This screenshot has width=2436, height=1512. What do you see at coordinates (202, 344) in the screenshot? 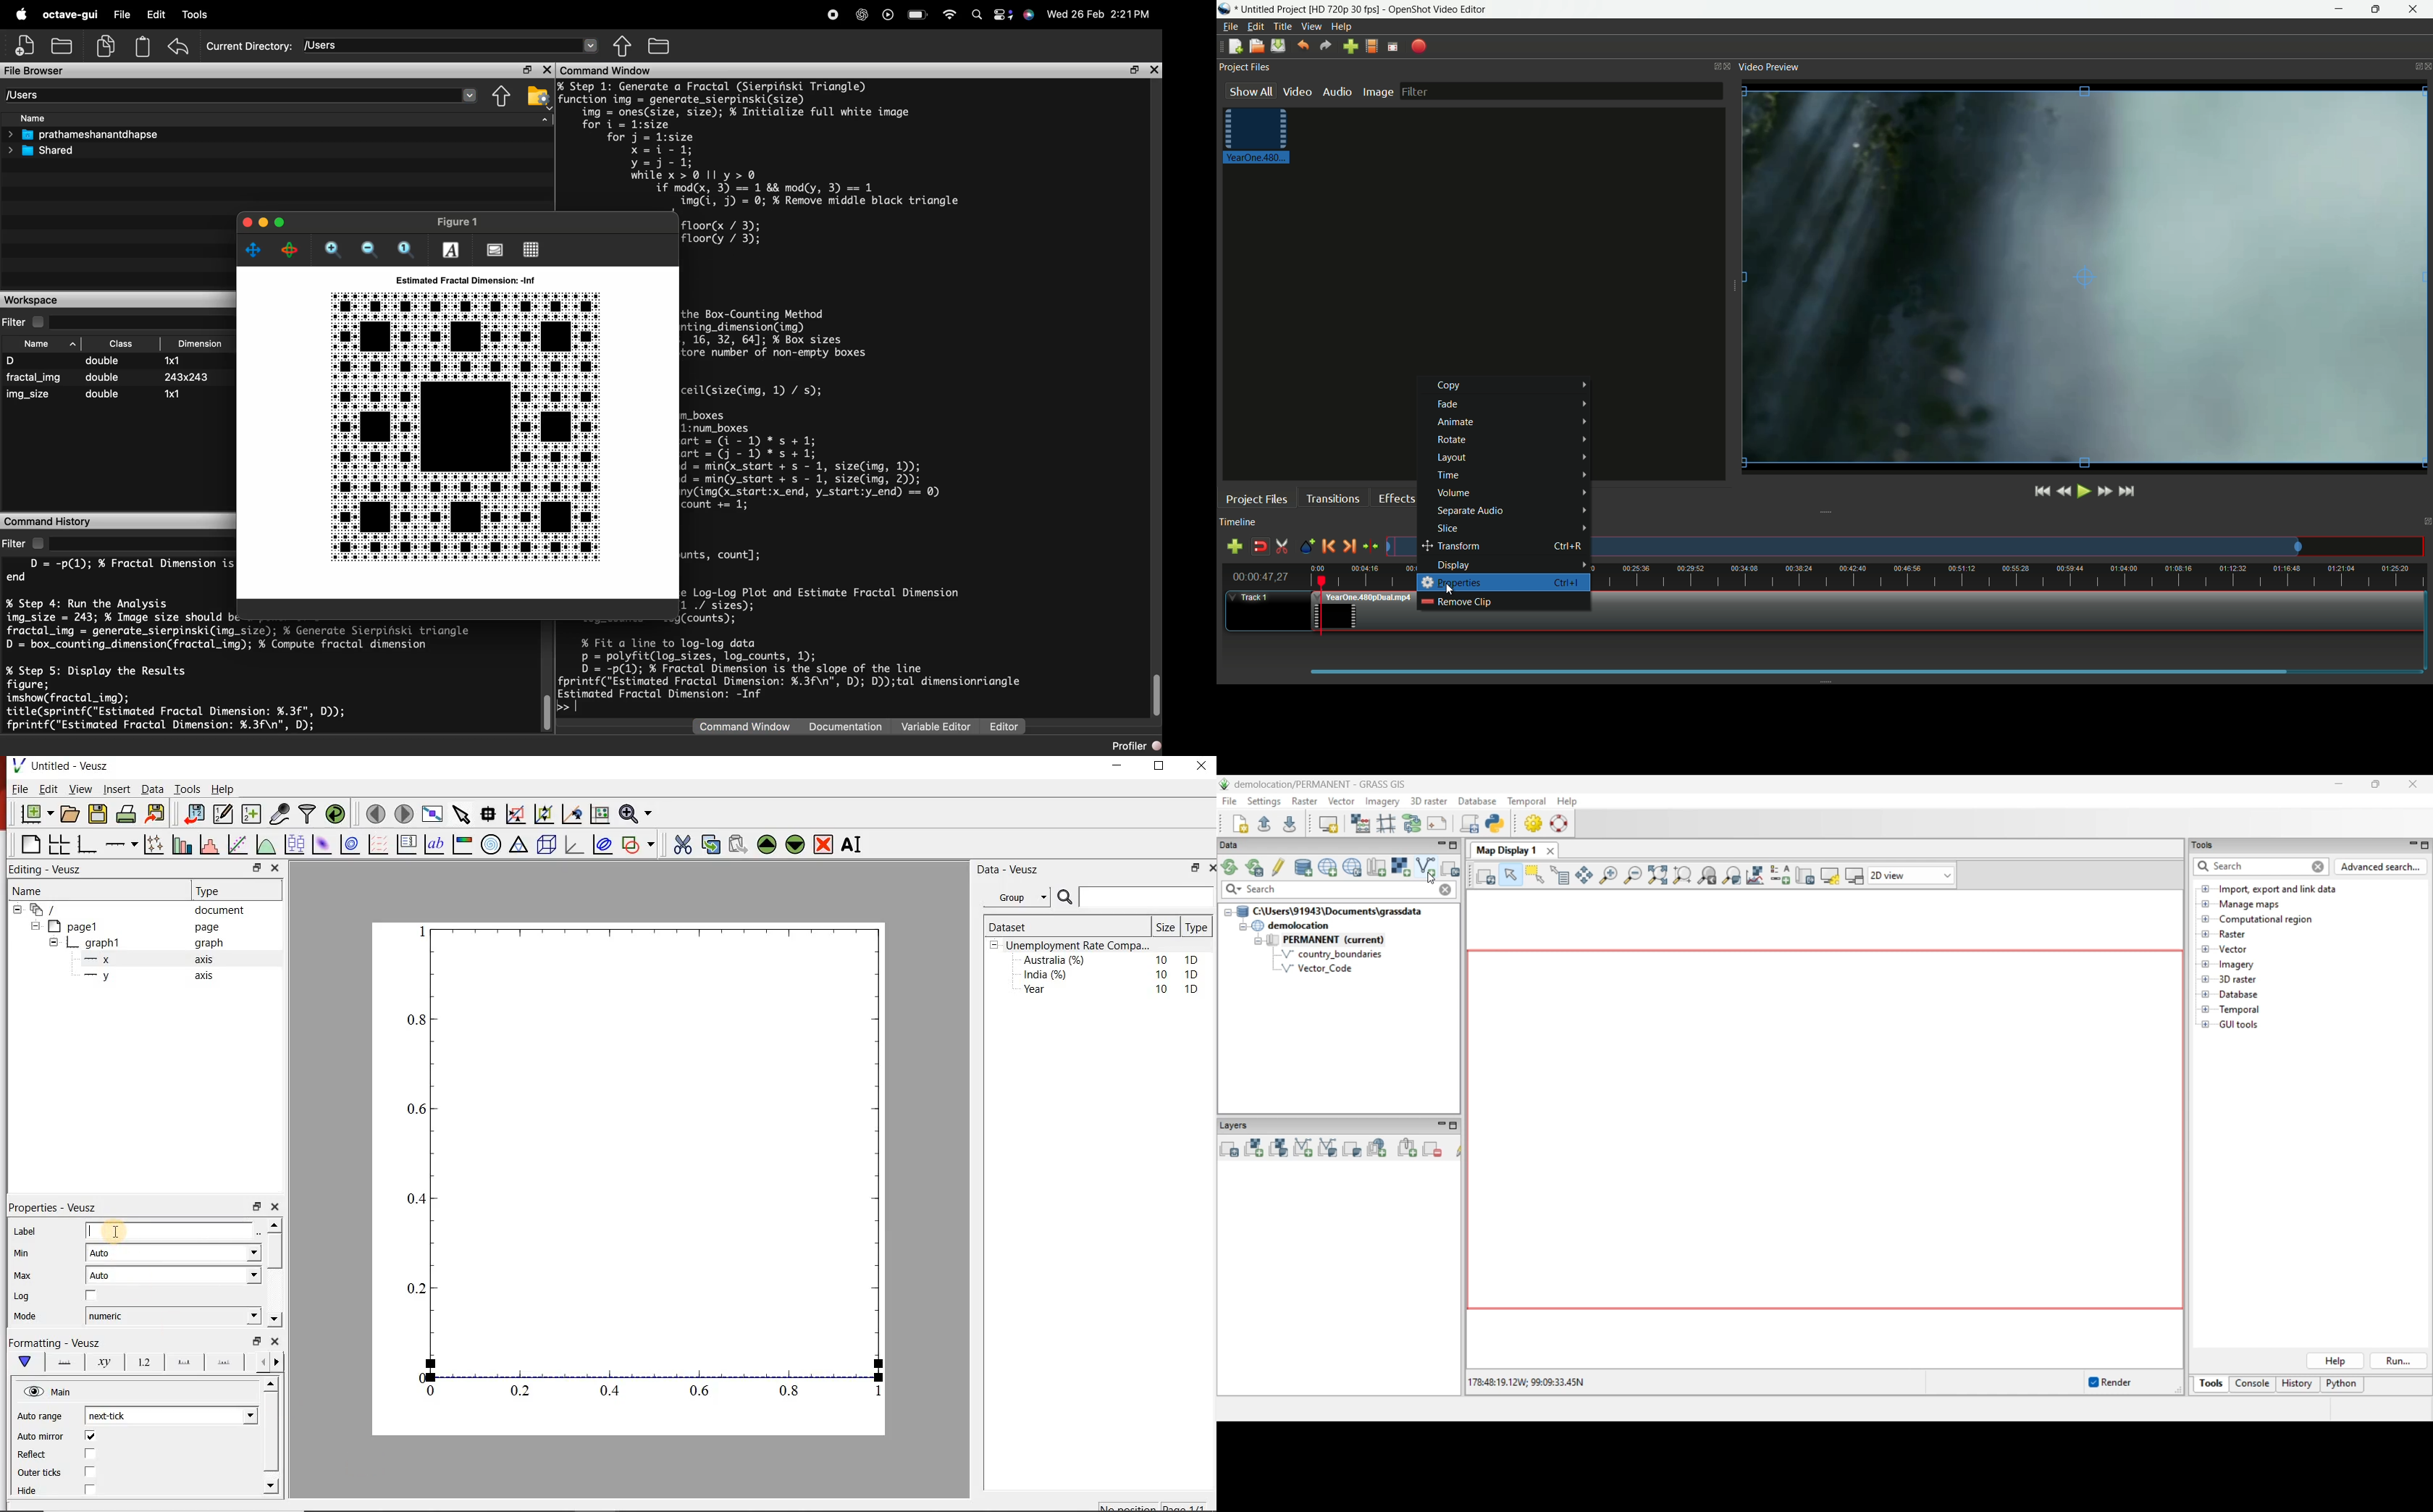
I see `Dimension` at bounding box center [202, 344].